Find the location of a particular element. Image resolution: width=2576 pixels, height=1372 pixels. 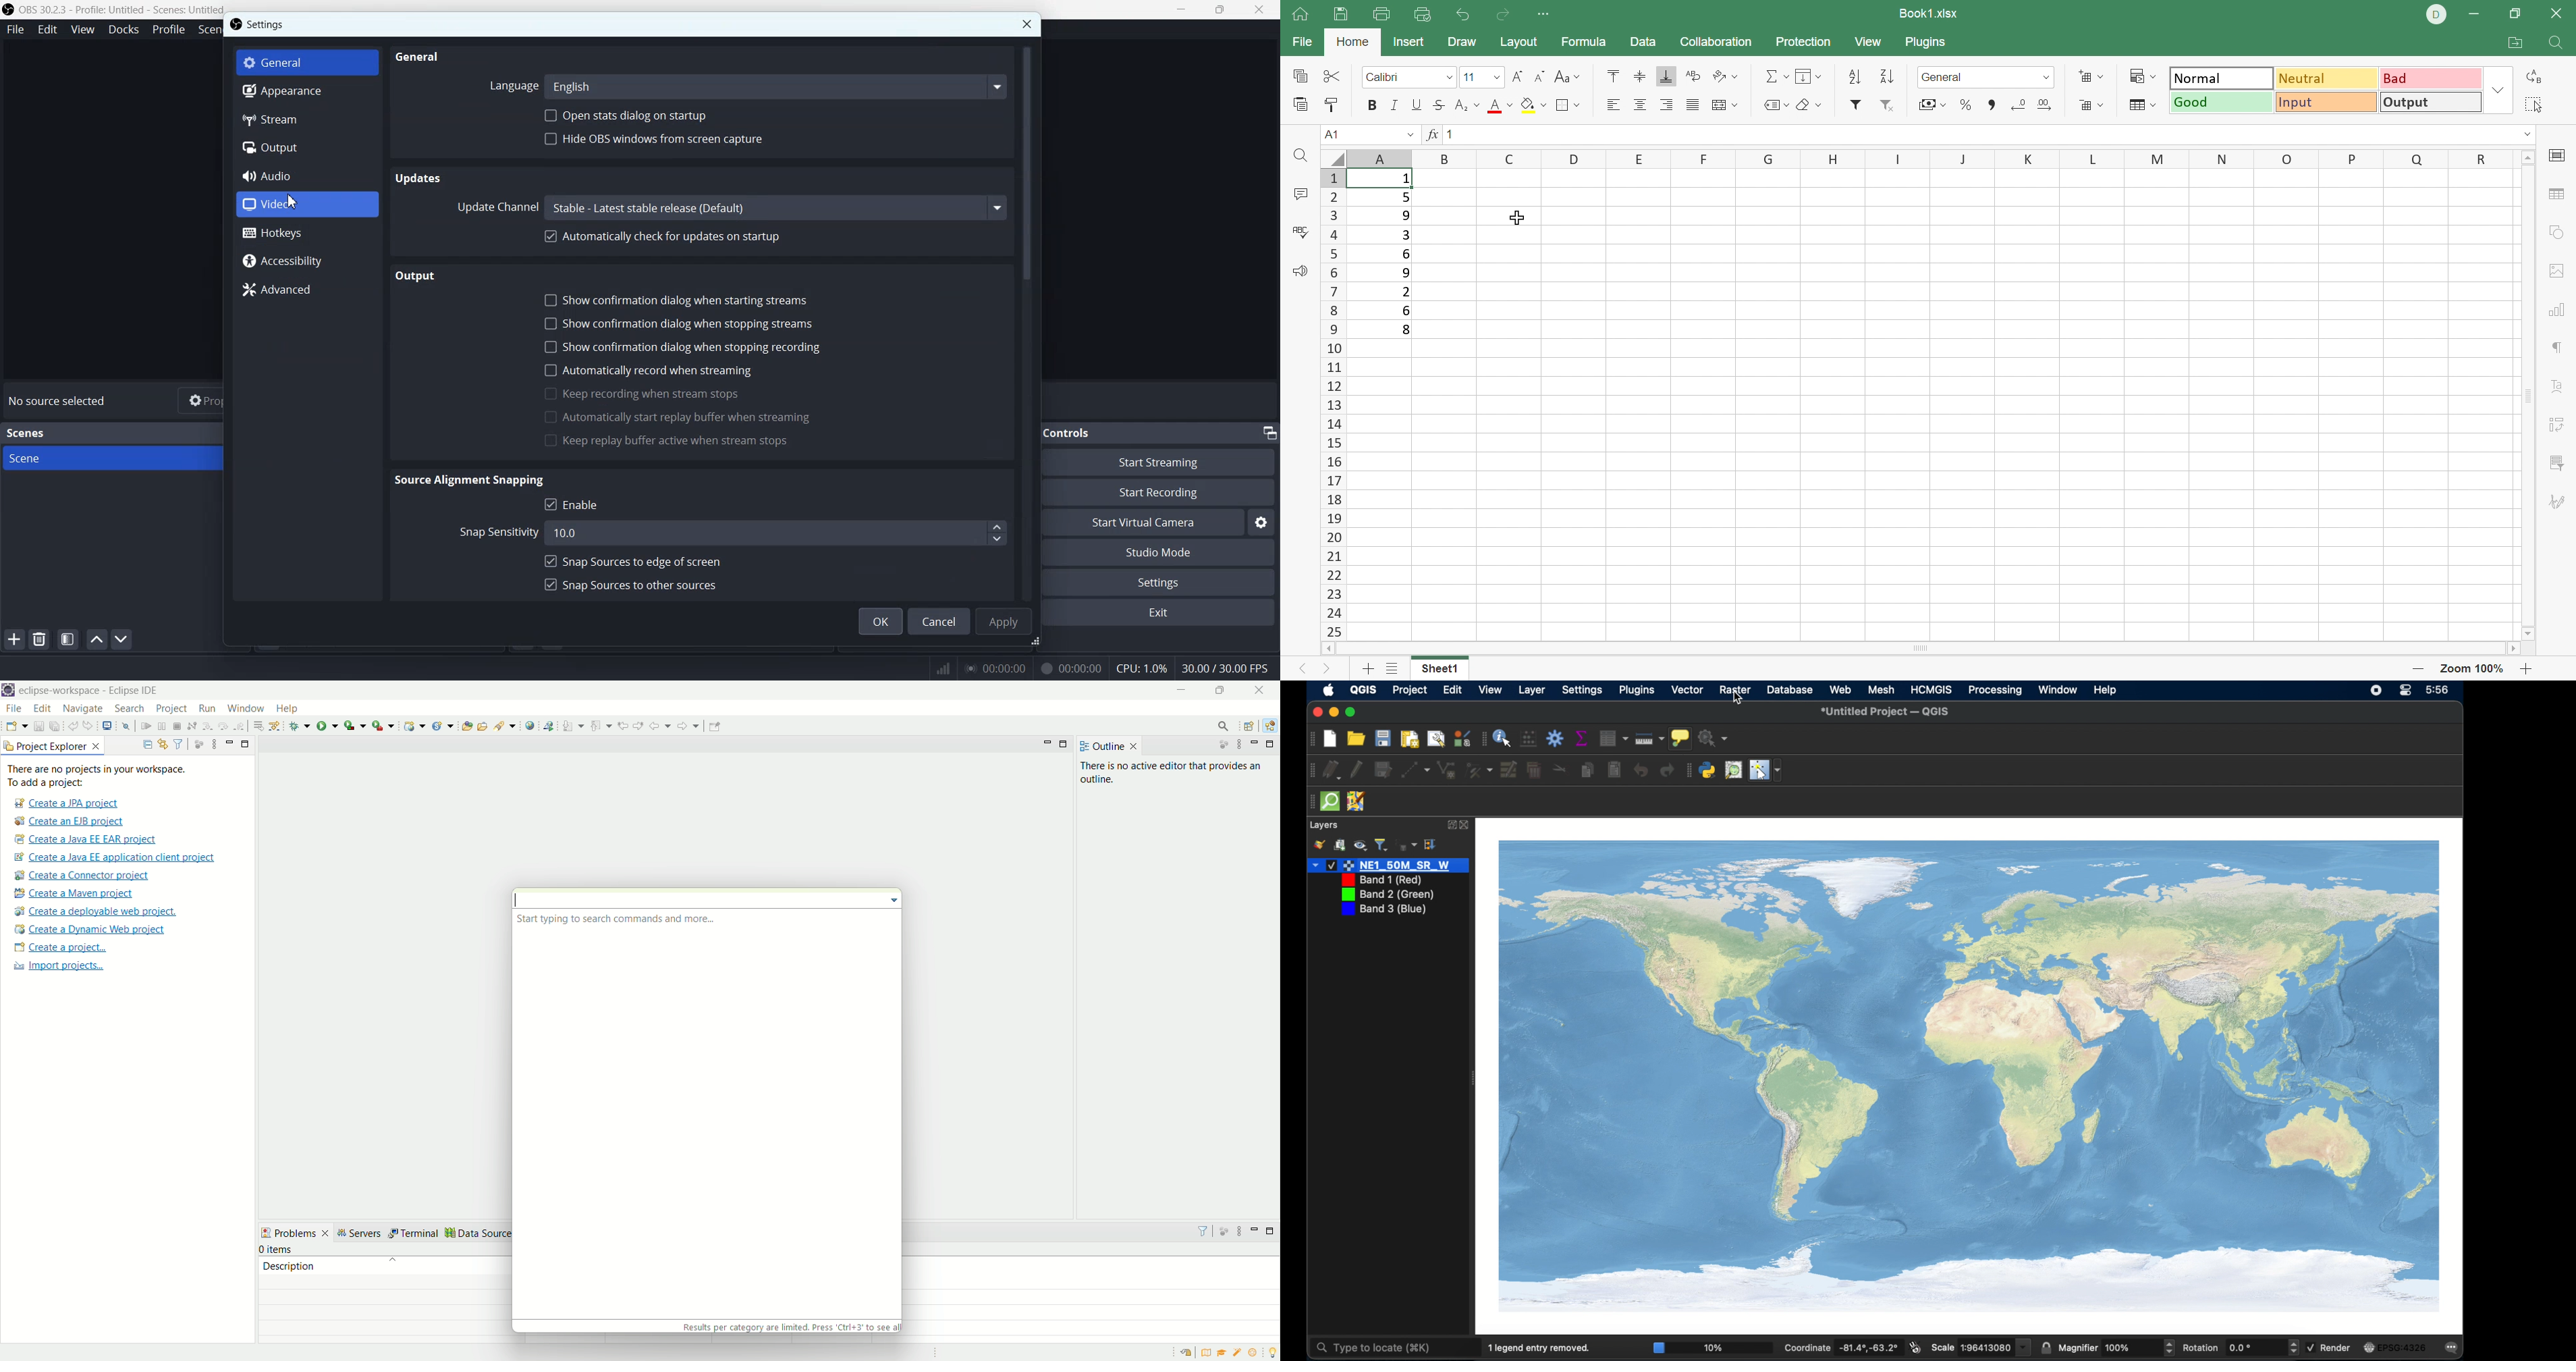

checkbox is located at coordinates (548, 322).